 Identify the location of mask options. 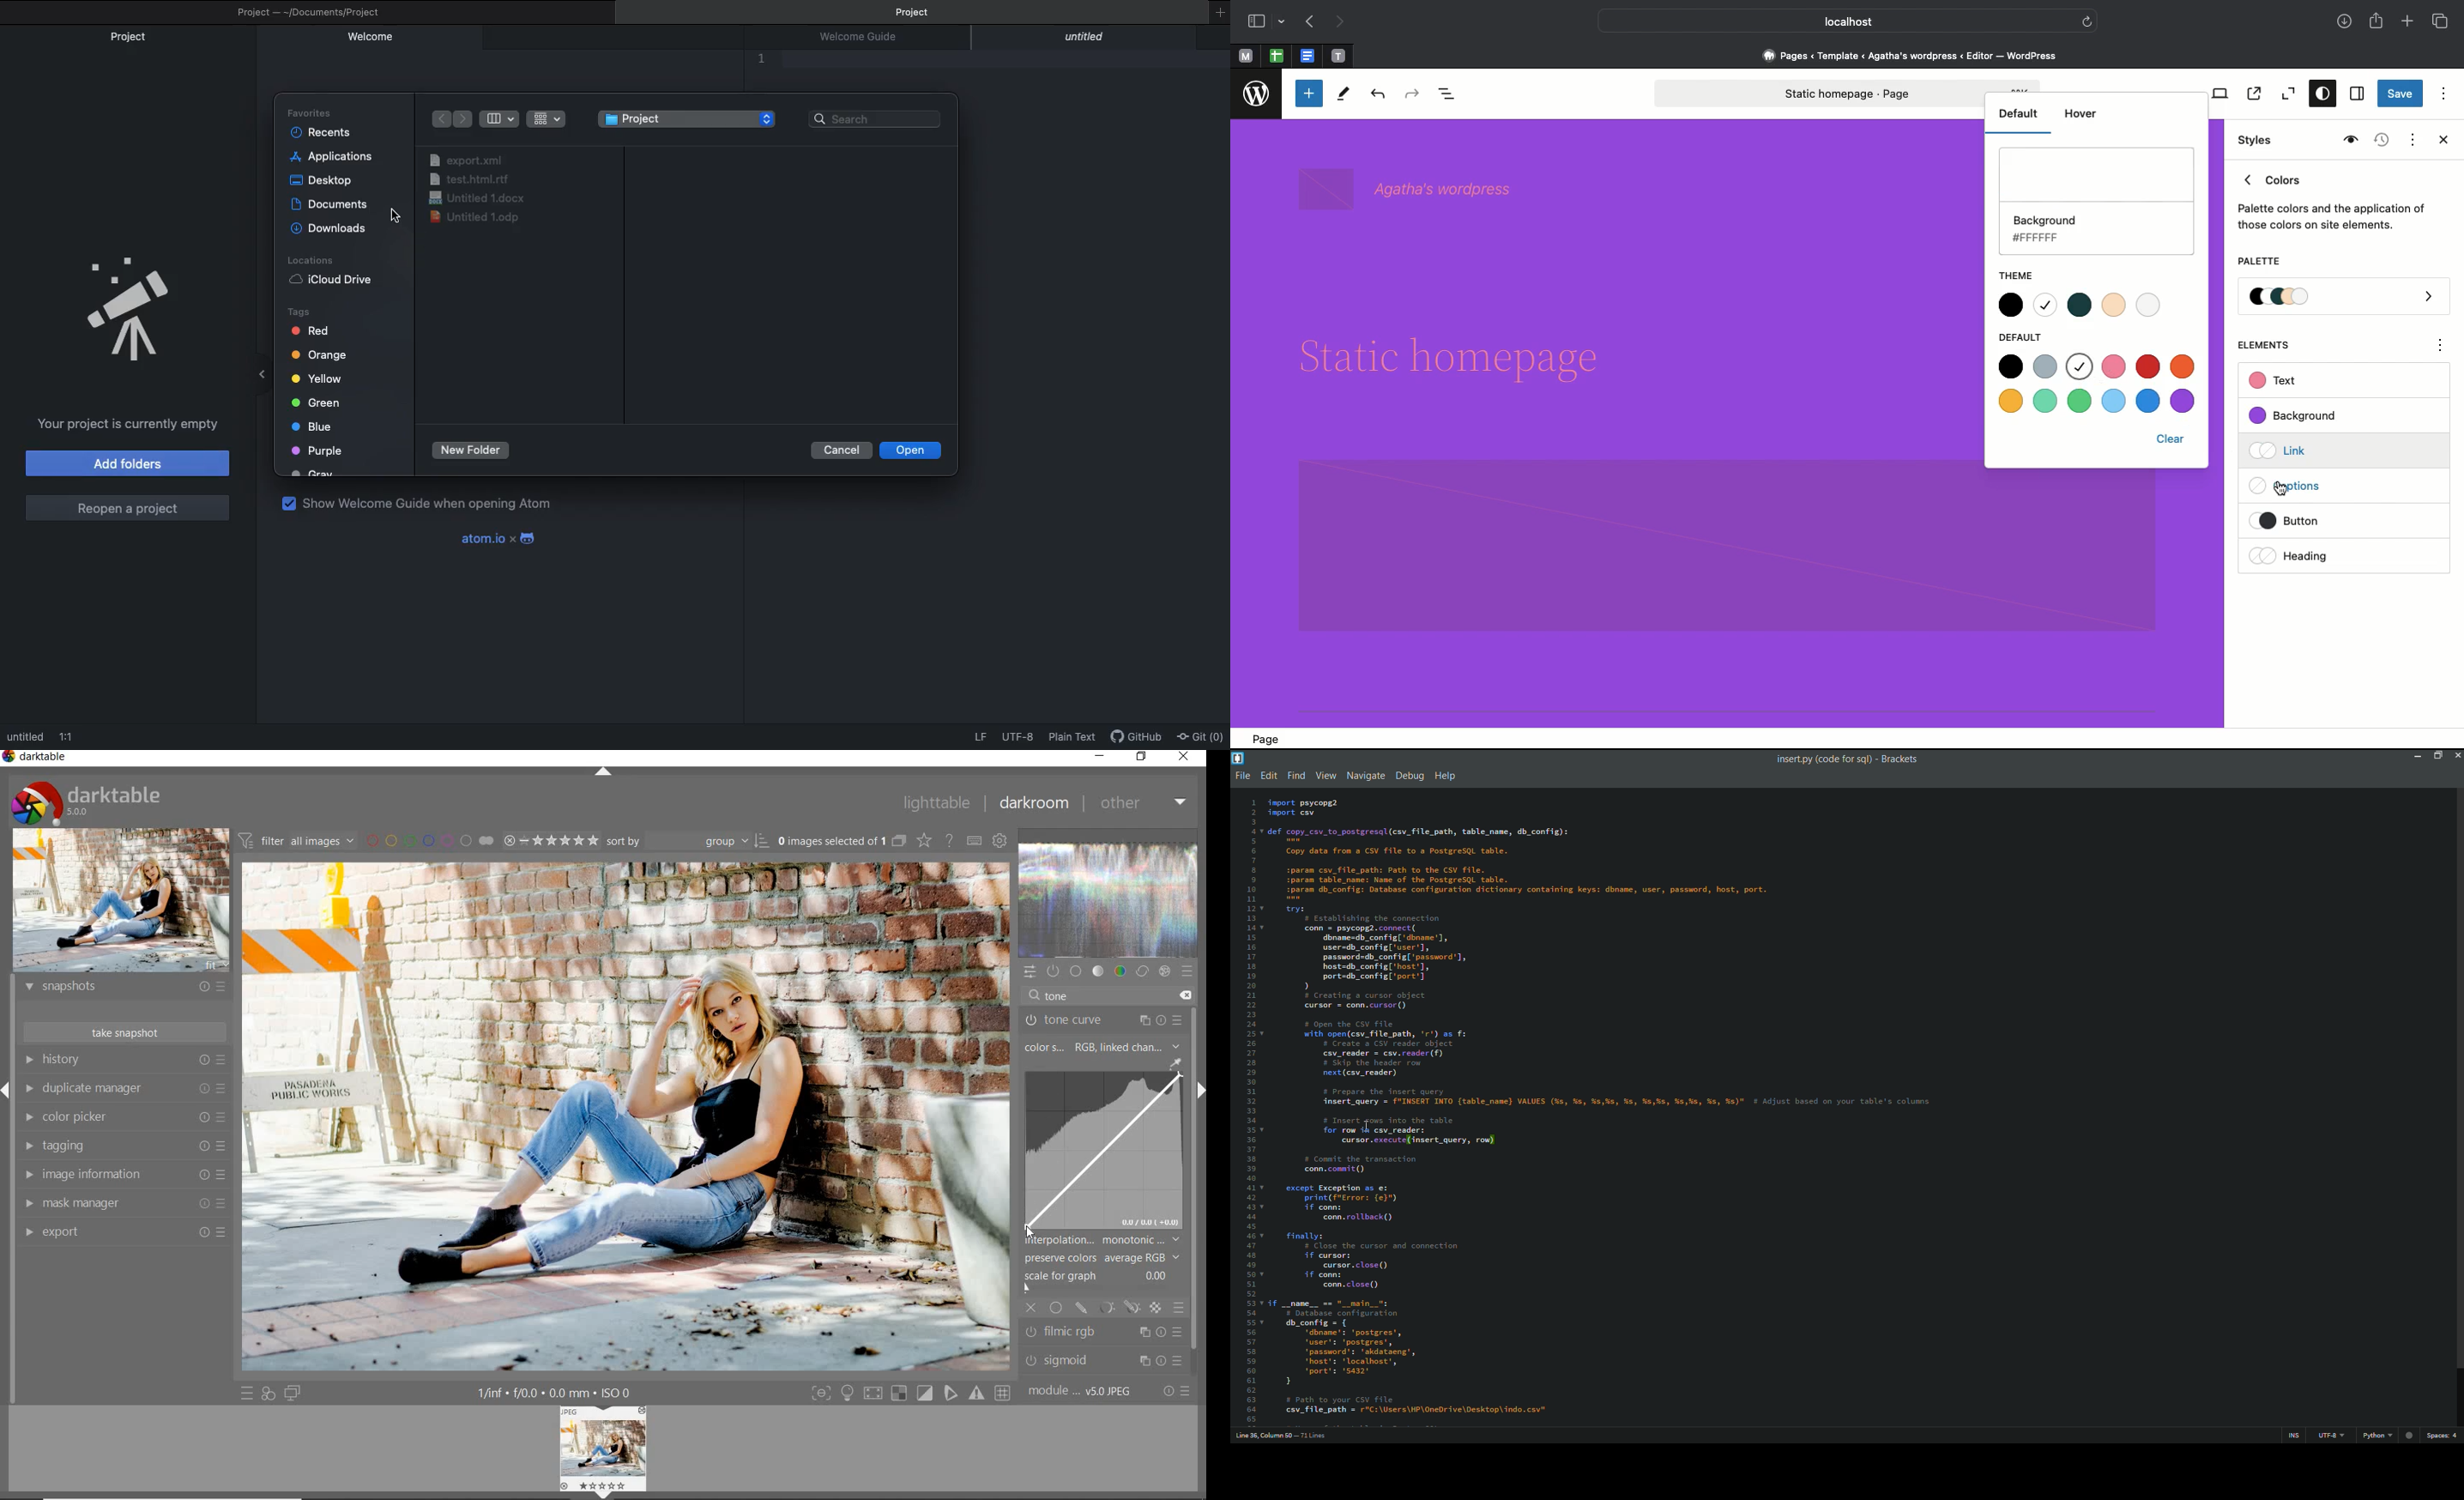
(1118, 1308).